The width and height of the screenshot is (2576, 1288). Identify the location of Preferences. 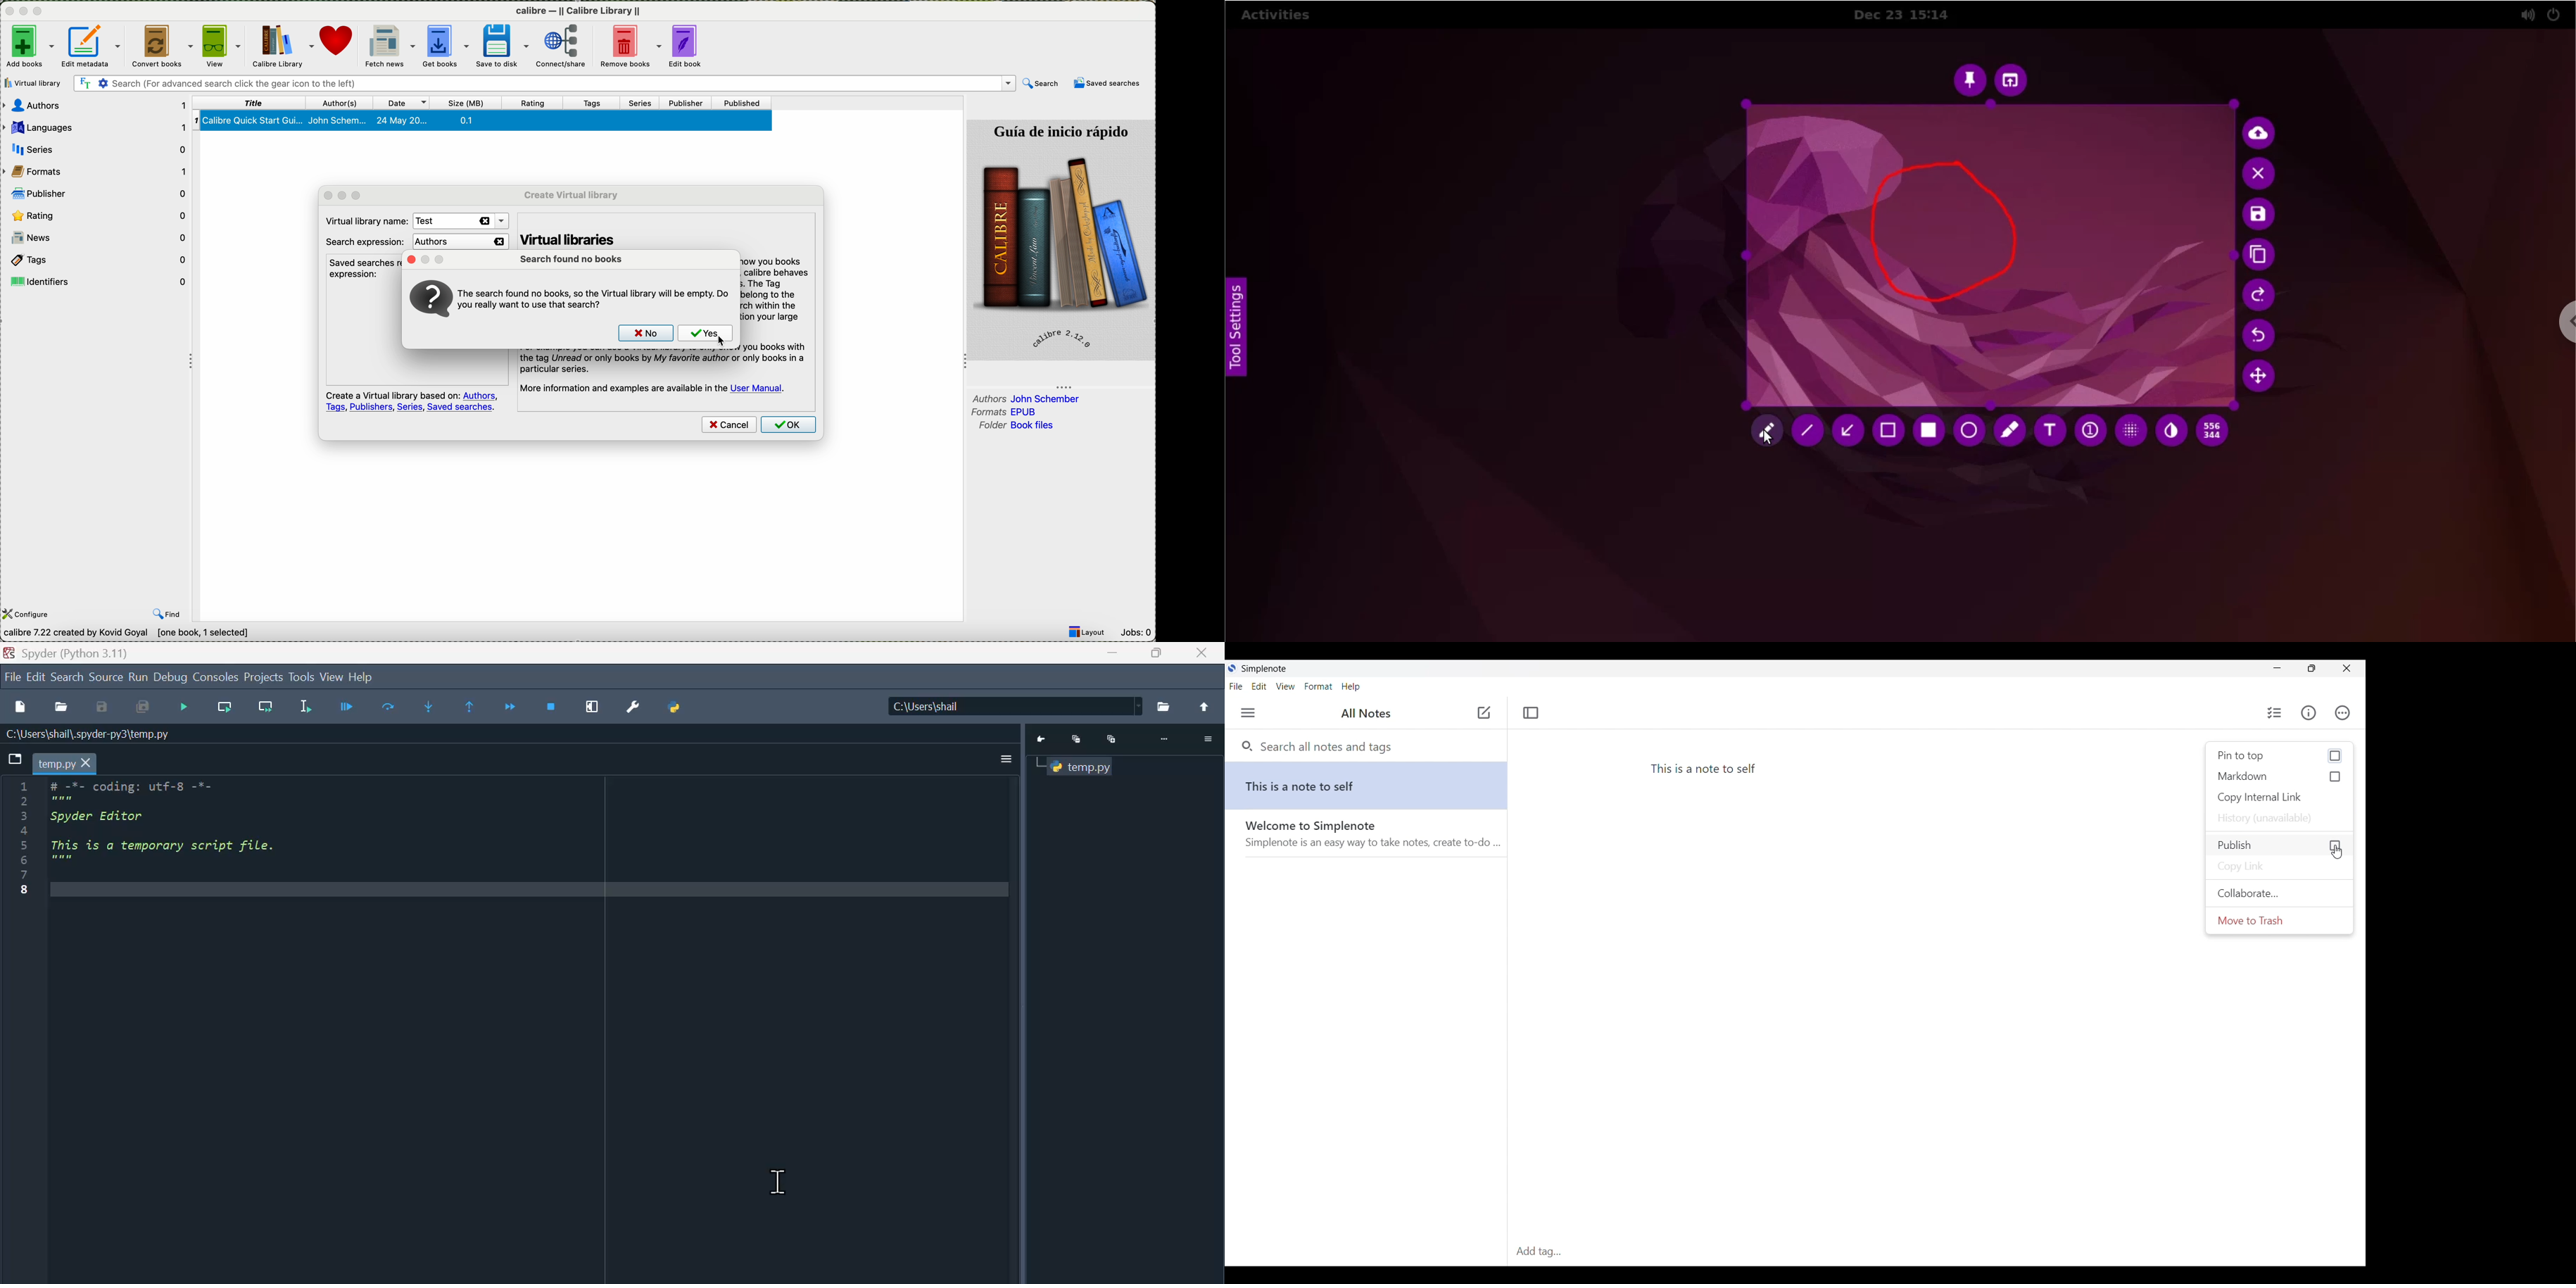
(634, 706).